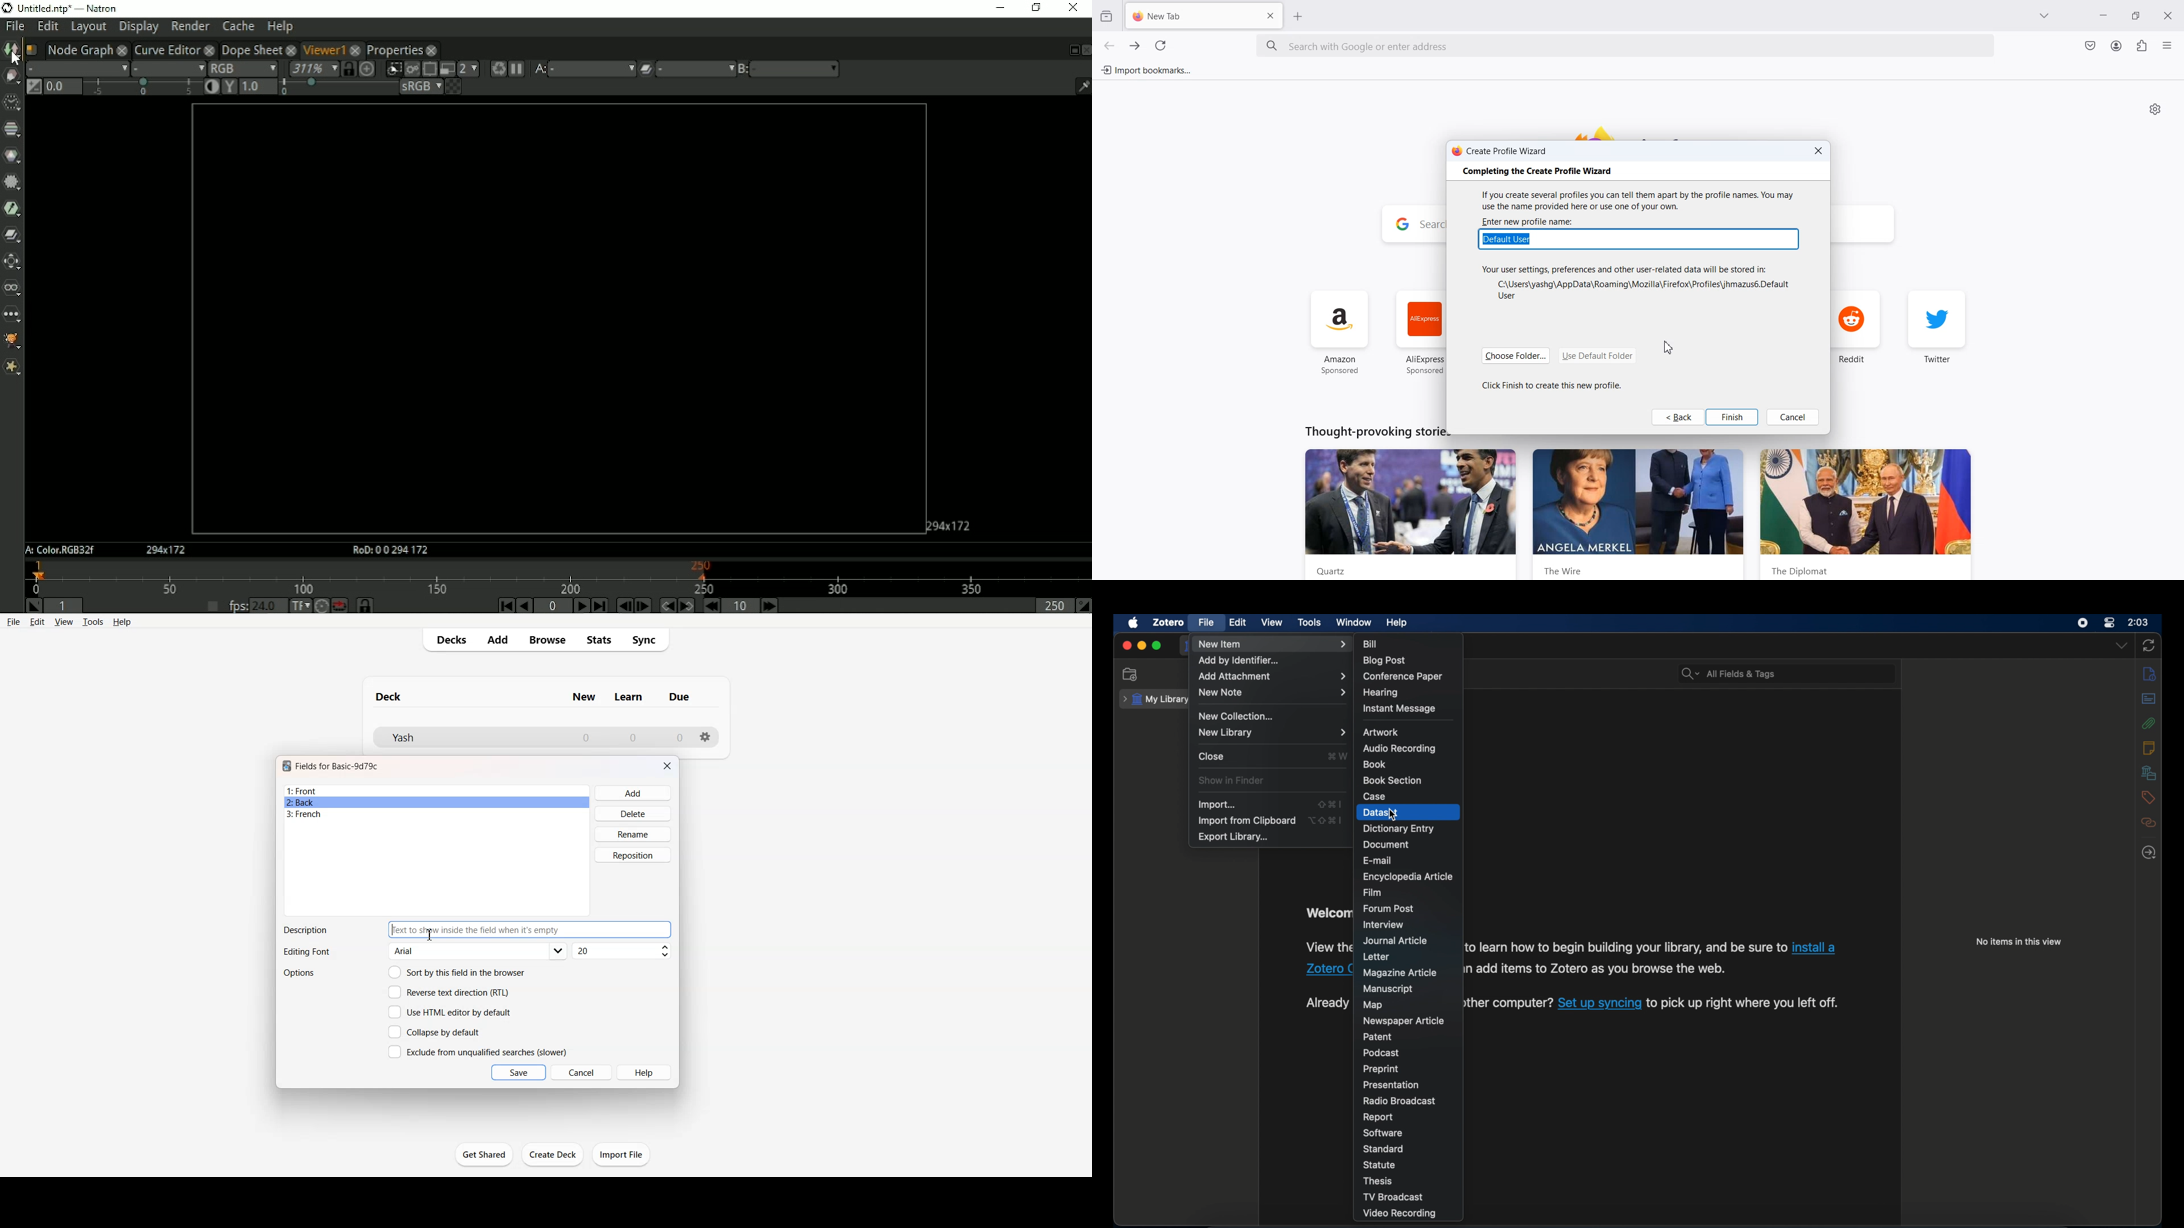 This screenshot has height=1232, width=2184. Describe the element at coordinates (797, 69) in the screenshot. I see `b menu` at that location.